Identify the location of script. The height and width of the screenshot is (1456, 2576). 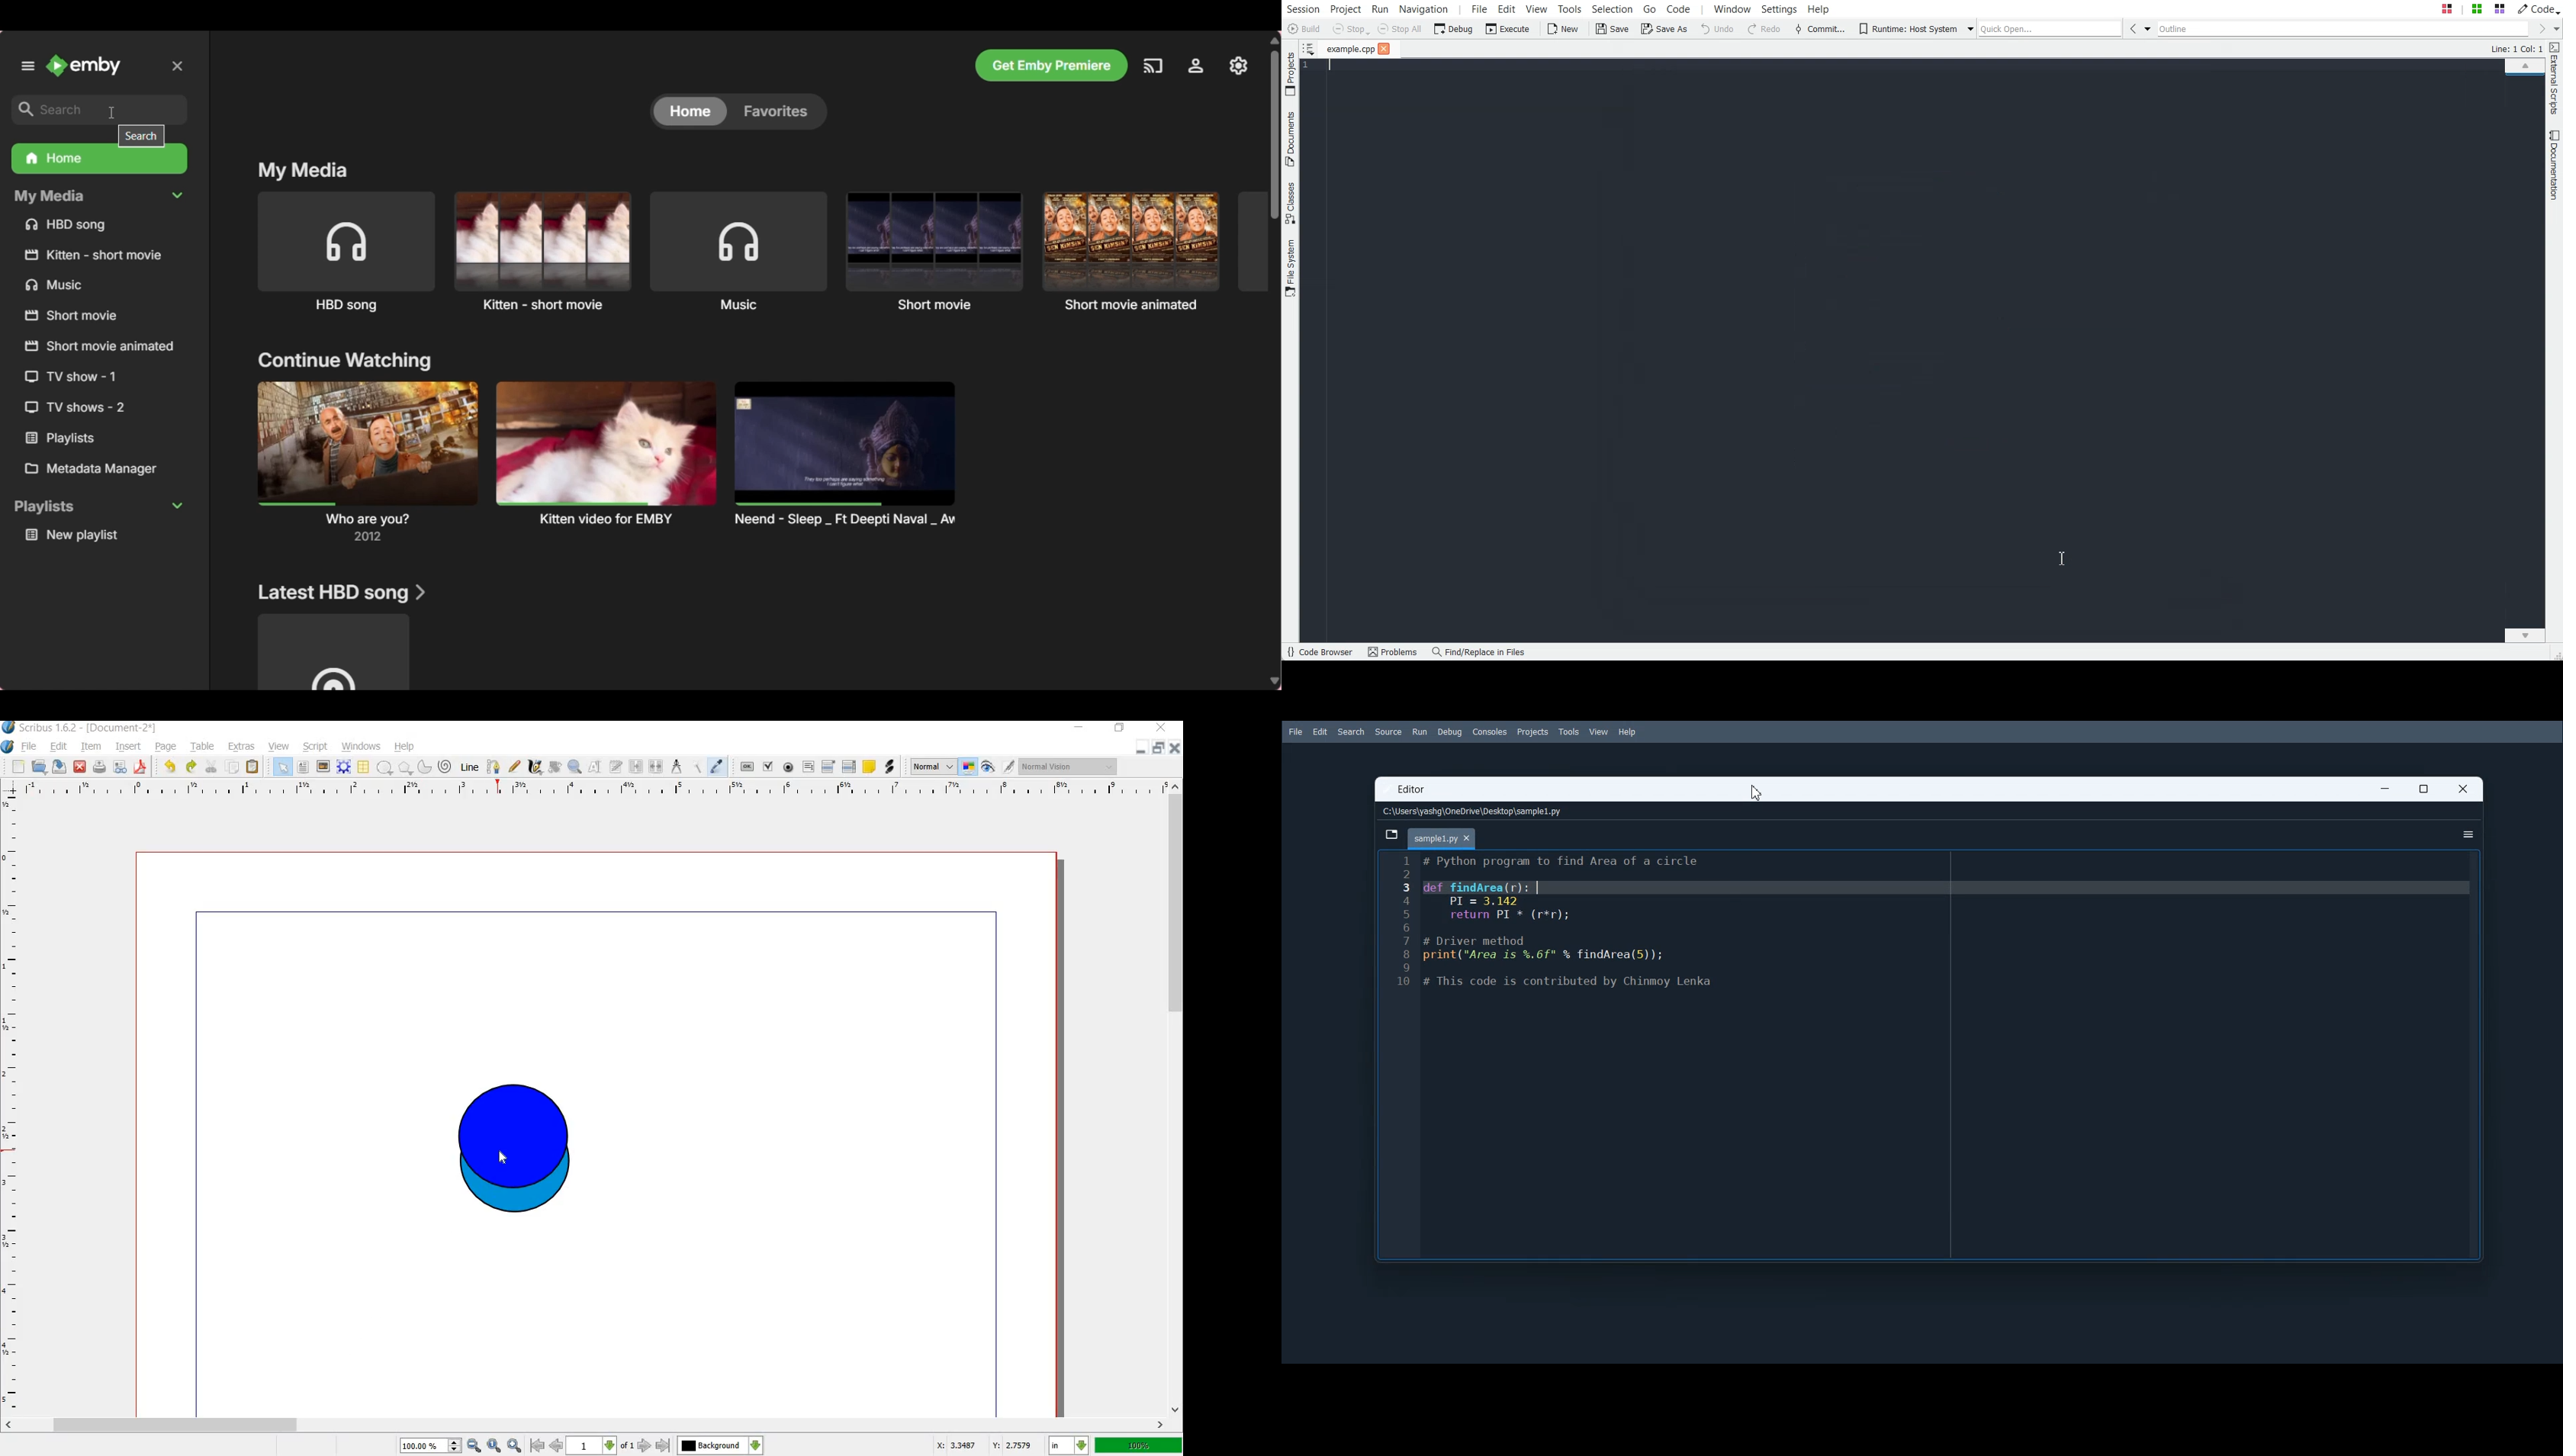
(316, 747).